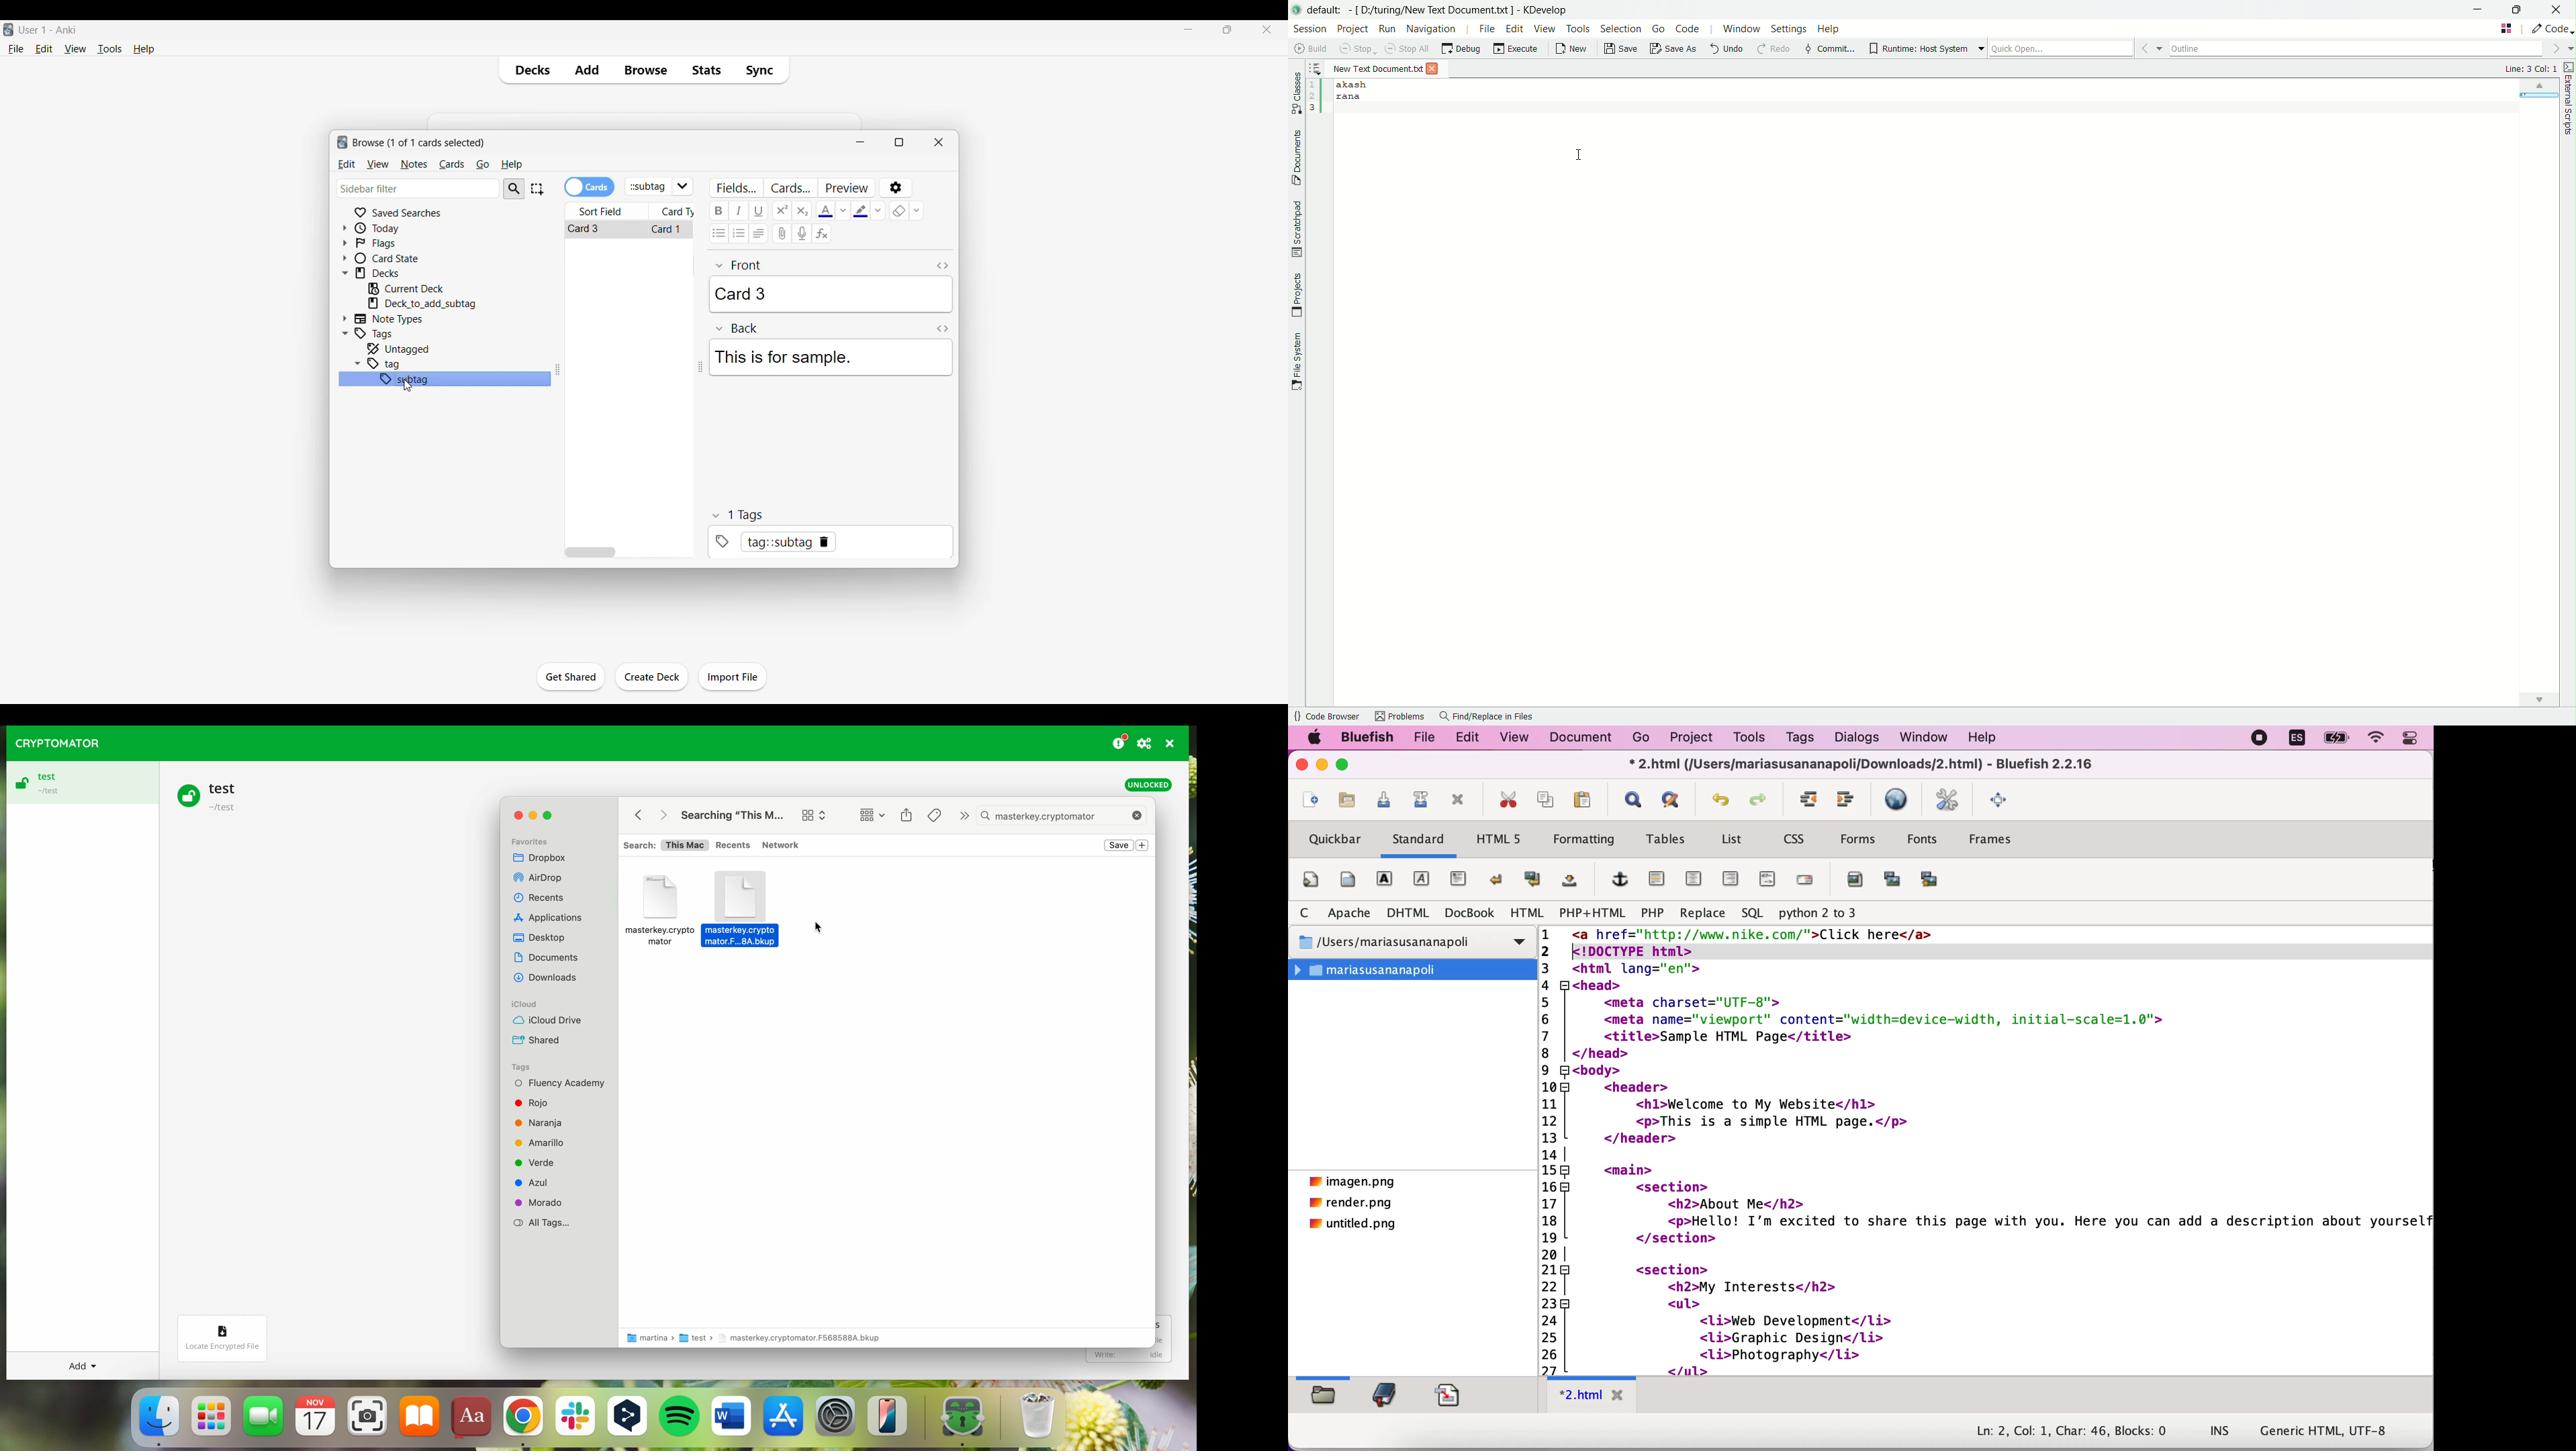 The width and height of the screenshot is (2576, 1456). Describe the element at coordinates (667, 230) in the screenshot. I see `Card 1` at that location.